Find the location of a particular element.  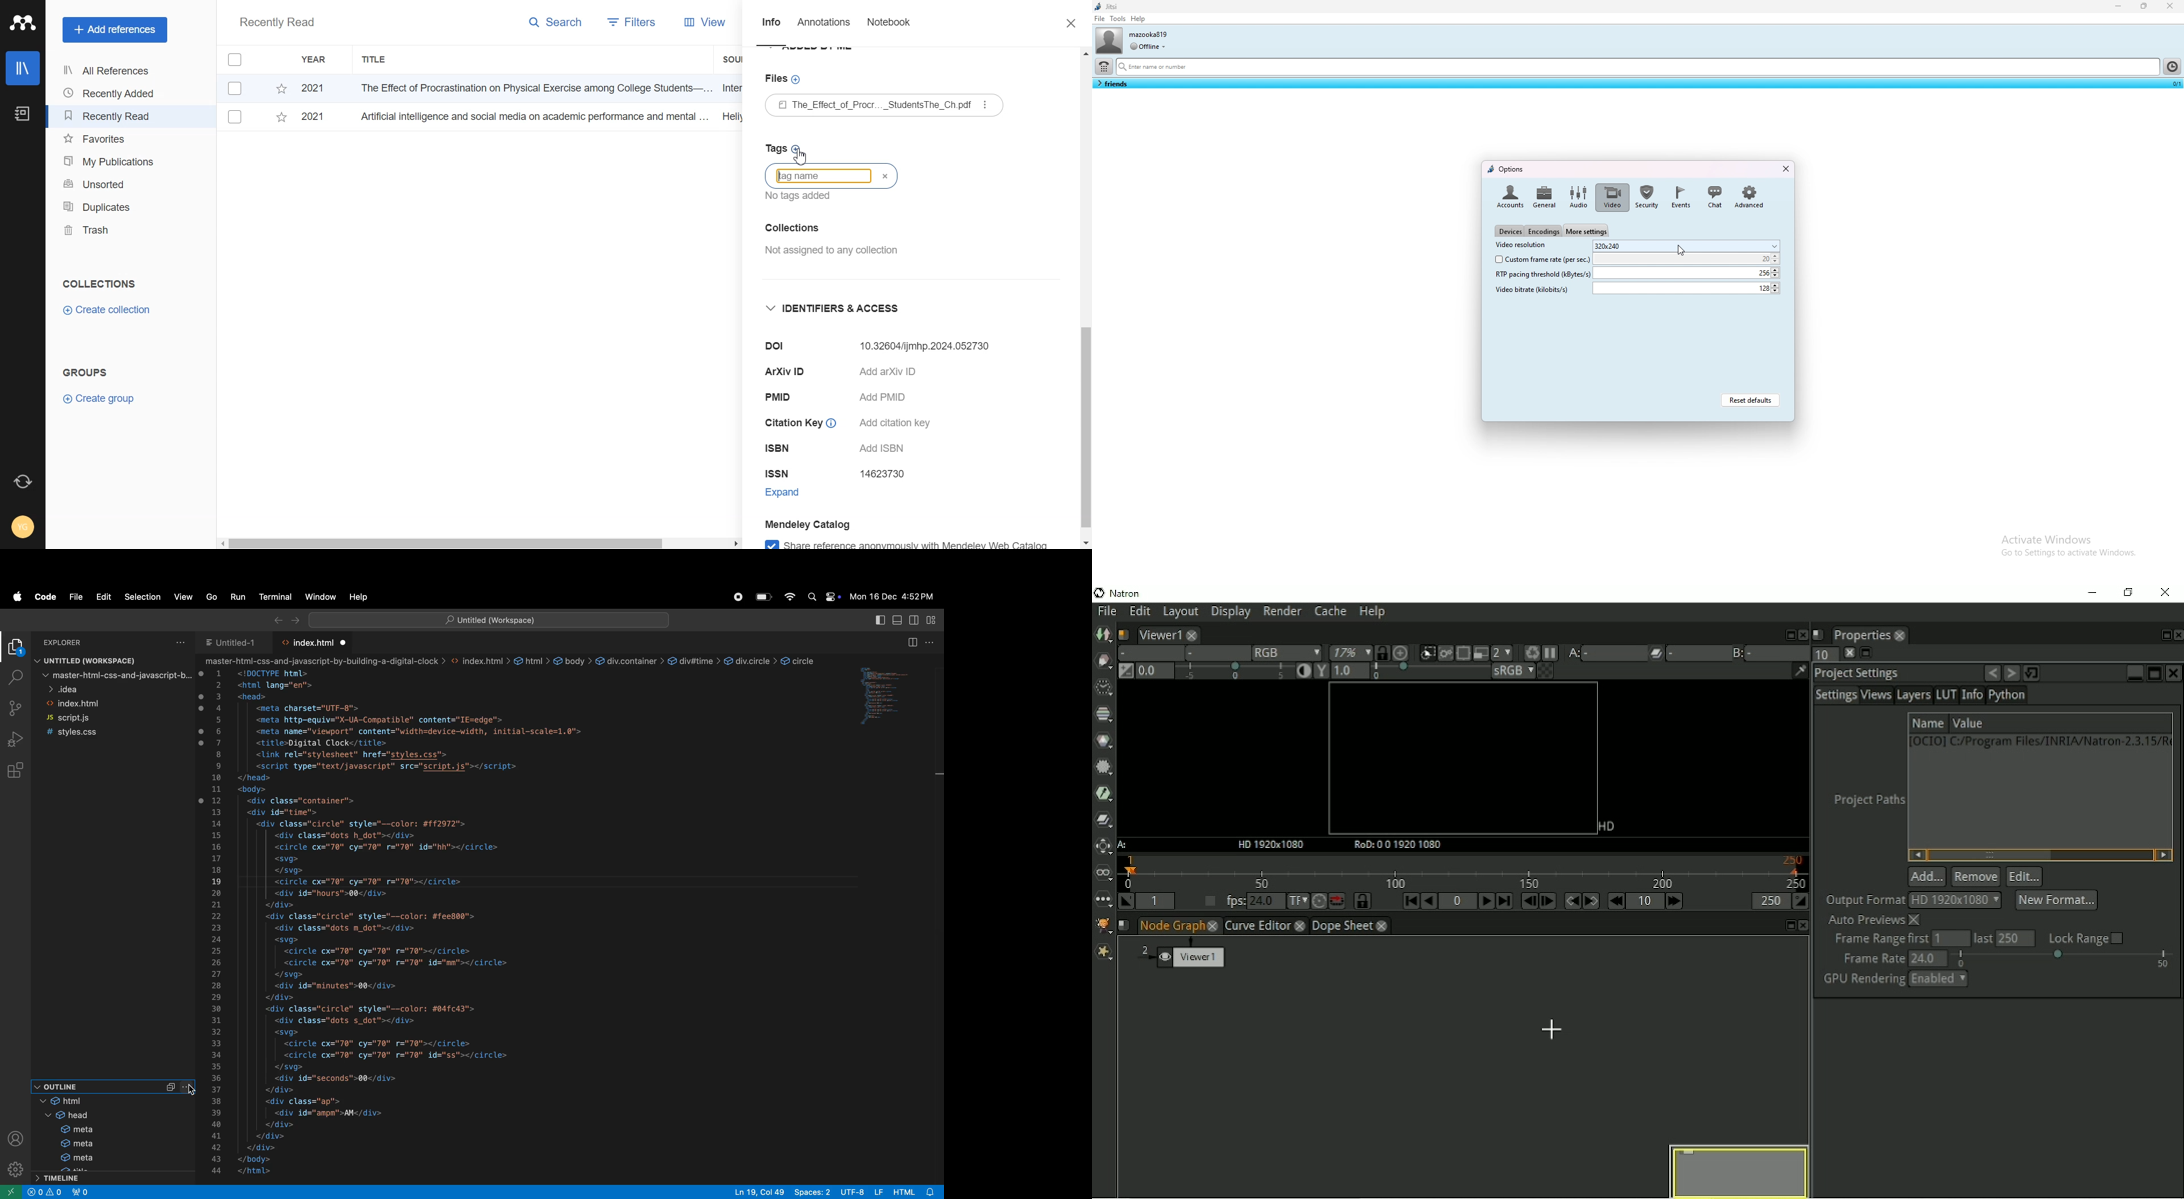

Unsorted is located at coordinates (112, 183).